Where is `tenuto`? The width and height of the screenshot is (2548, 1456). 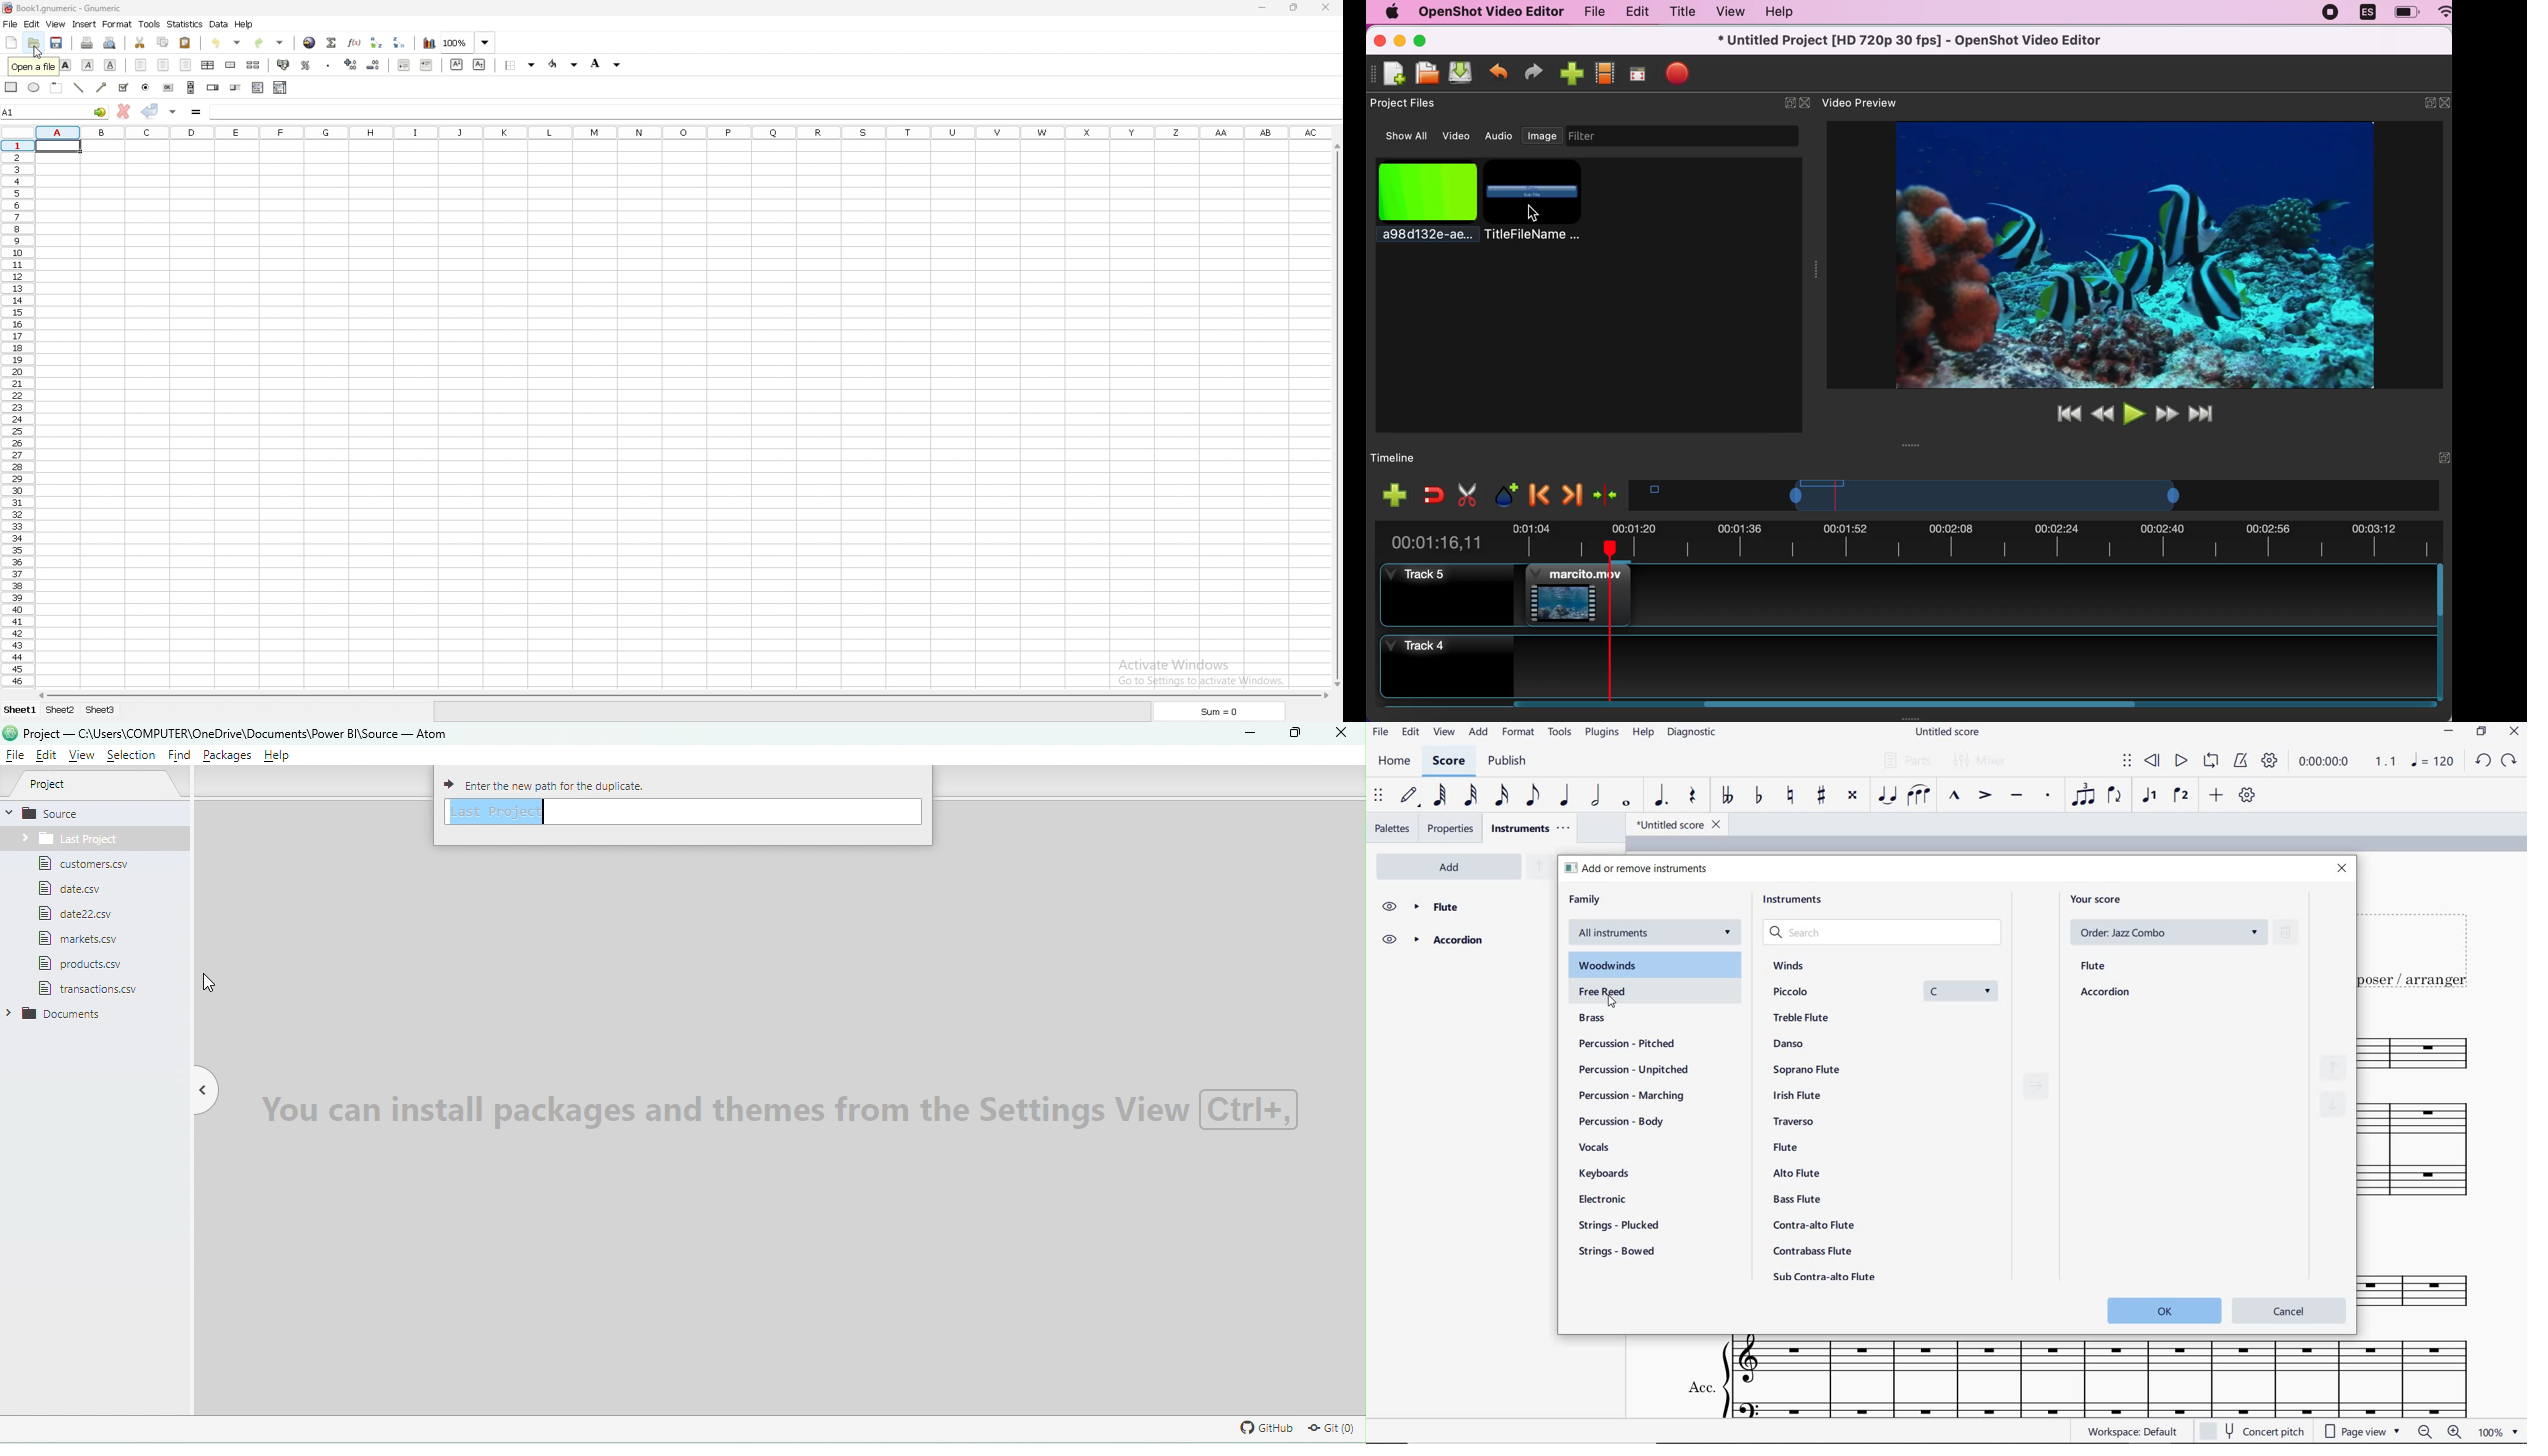
tenuto is located at coordinates (2017, 796).